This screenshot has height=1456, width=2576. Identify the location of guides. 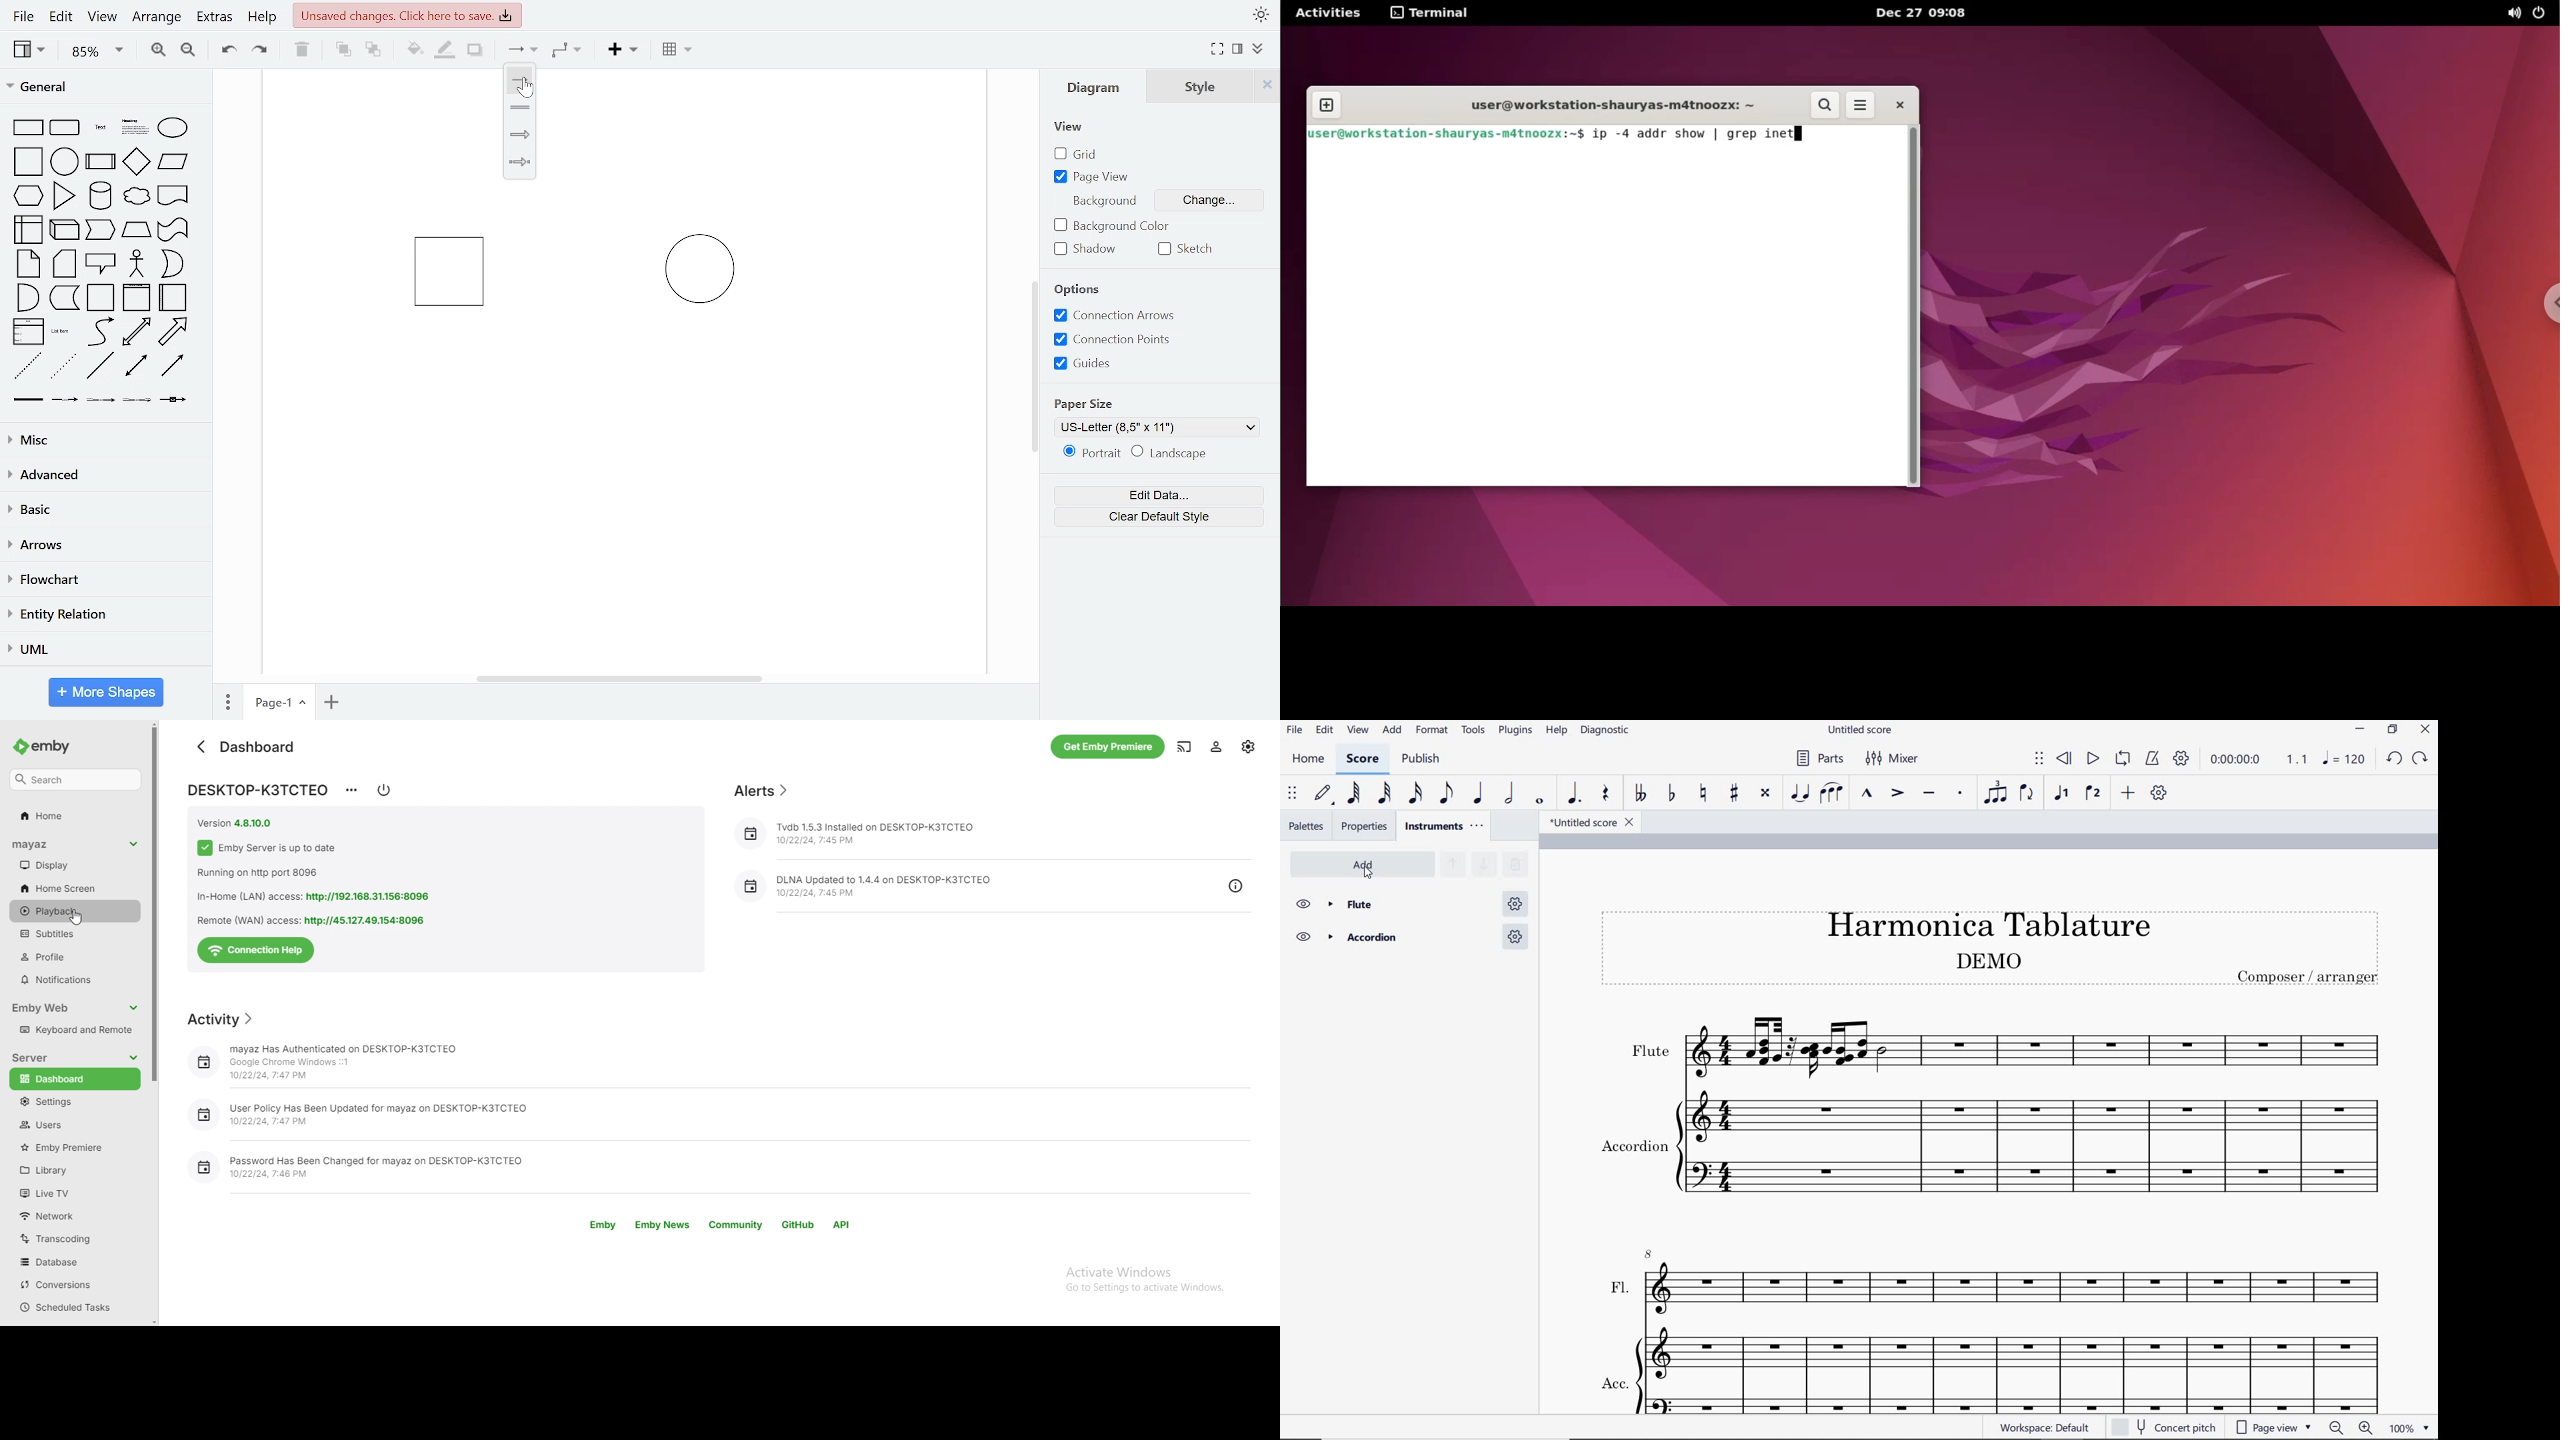
(1083, 363).